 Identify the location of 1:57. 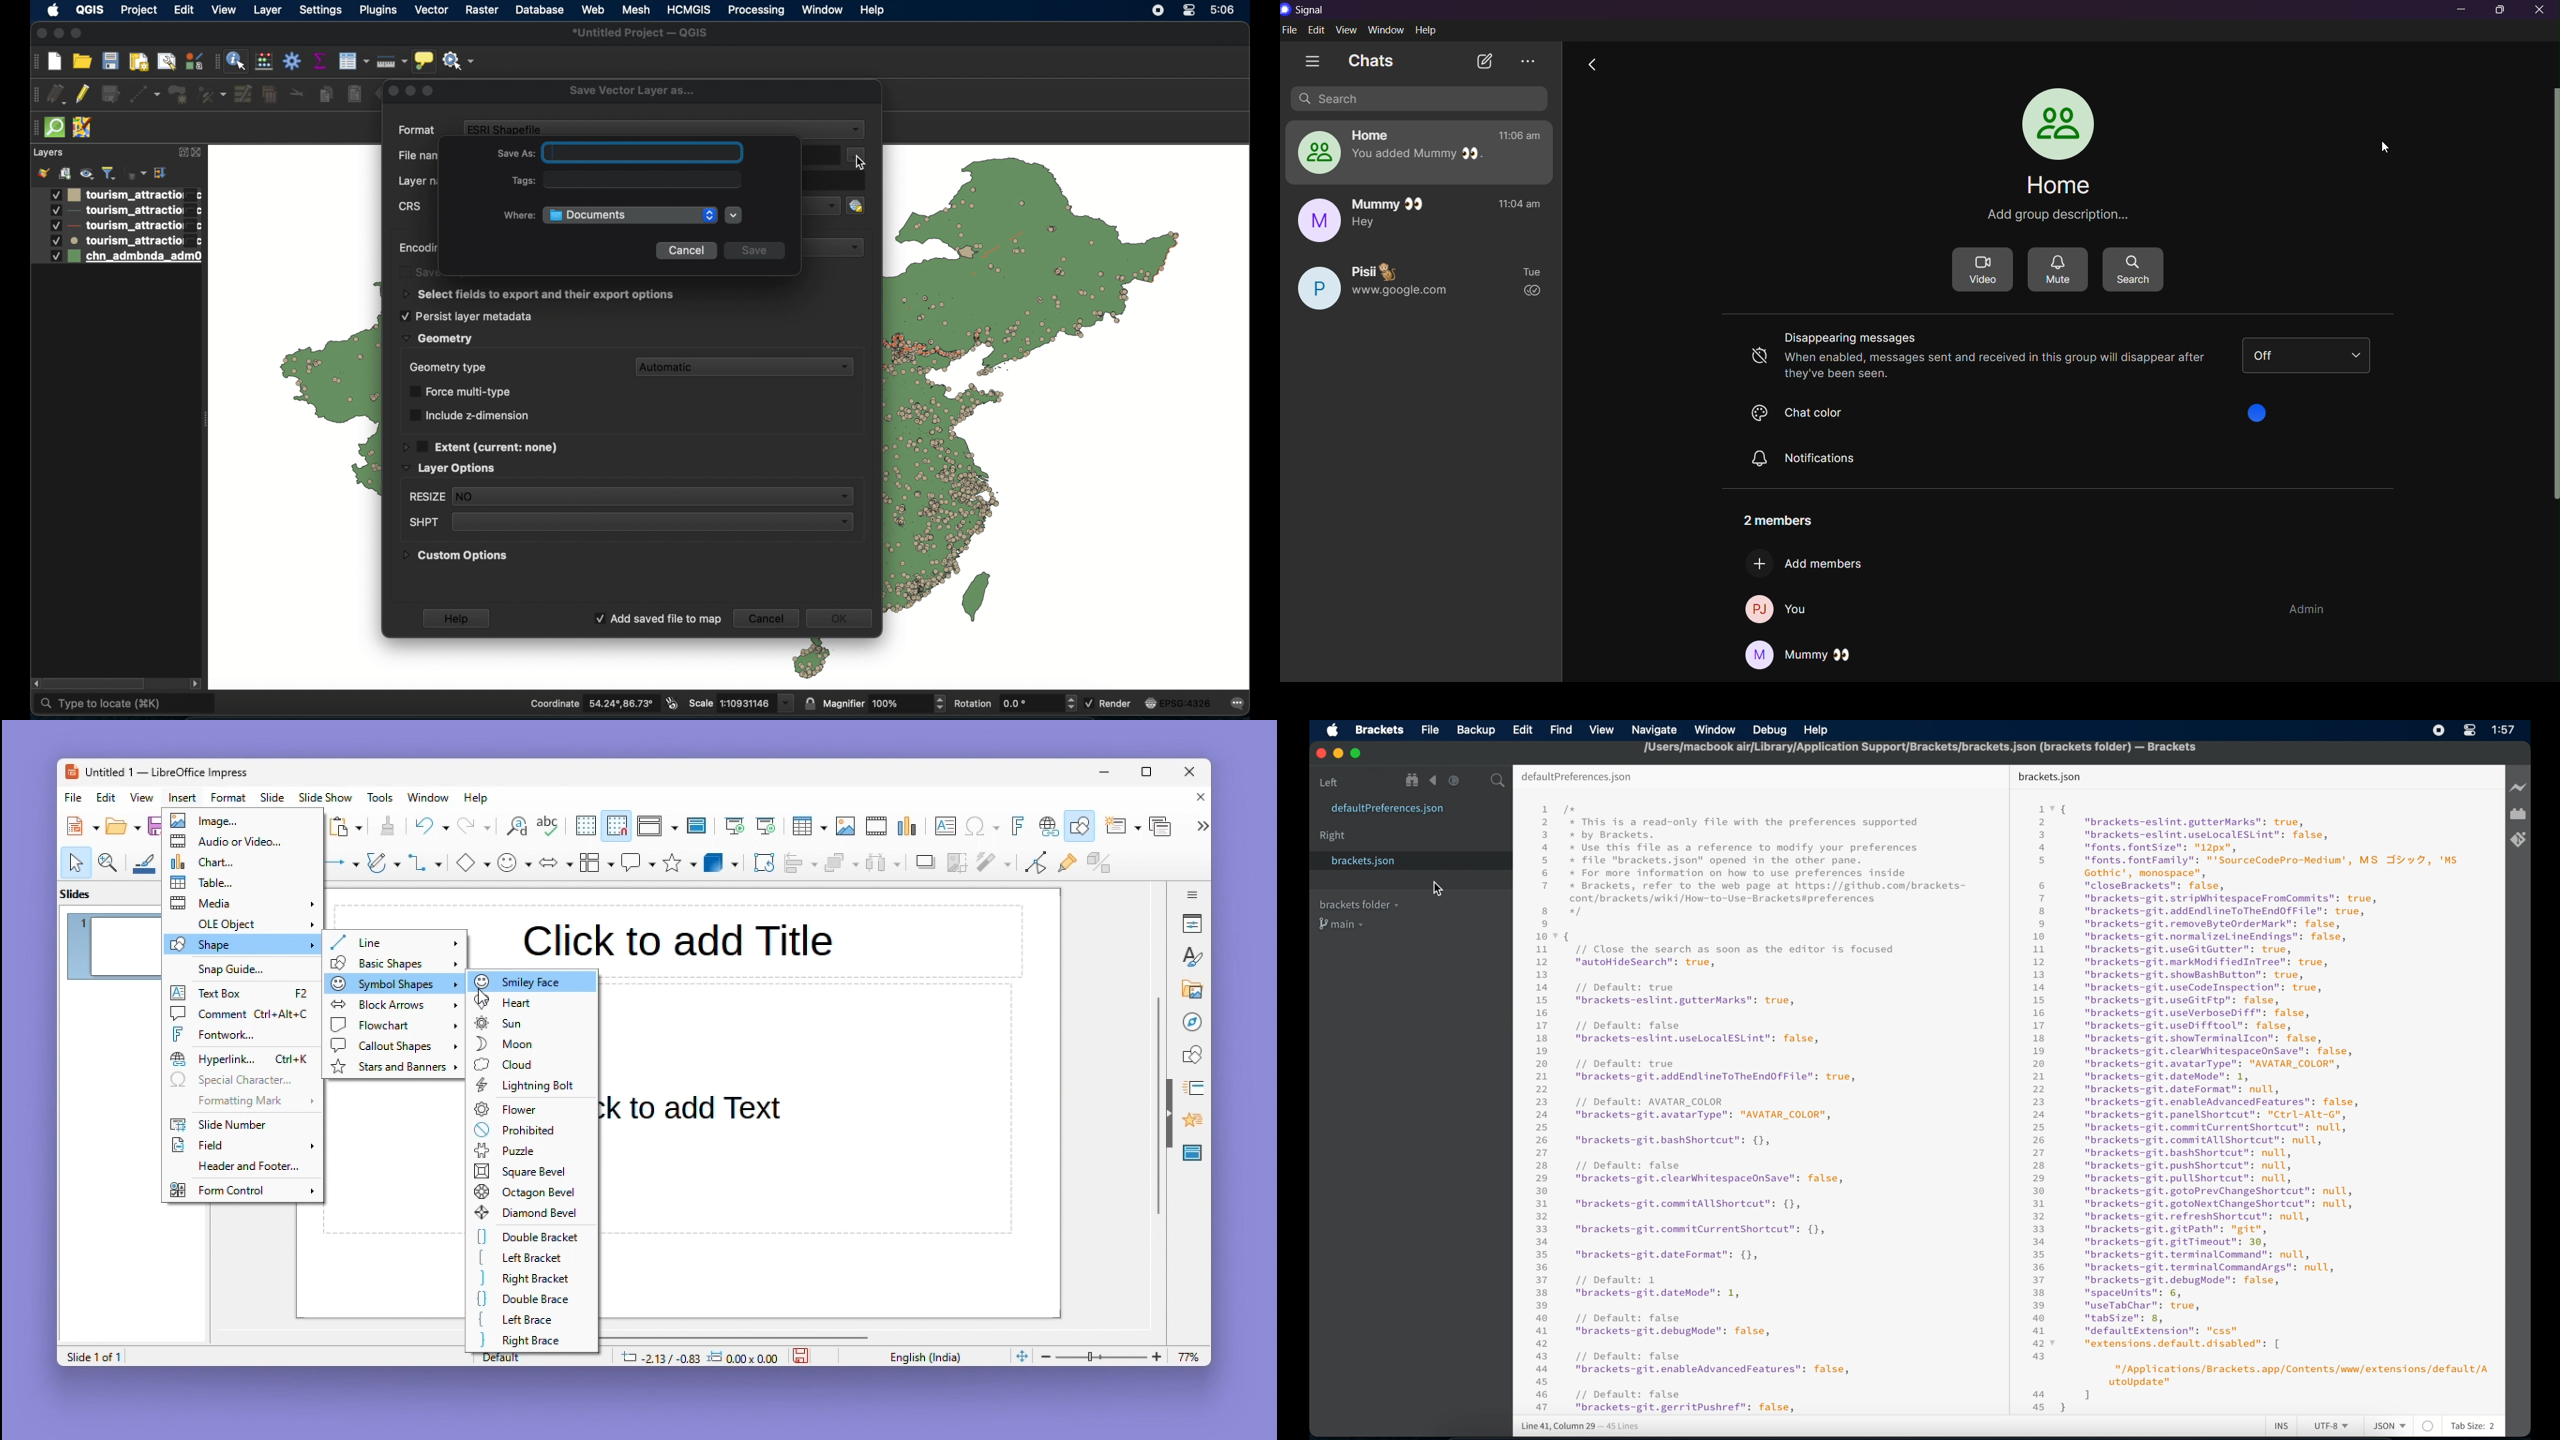
(2504, 730).